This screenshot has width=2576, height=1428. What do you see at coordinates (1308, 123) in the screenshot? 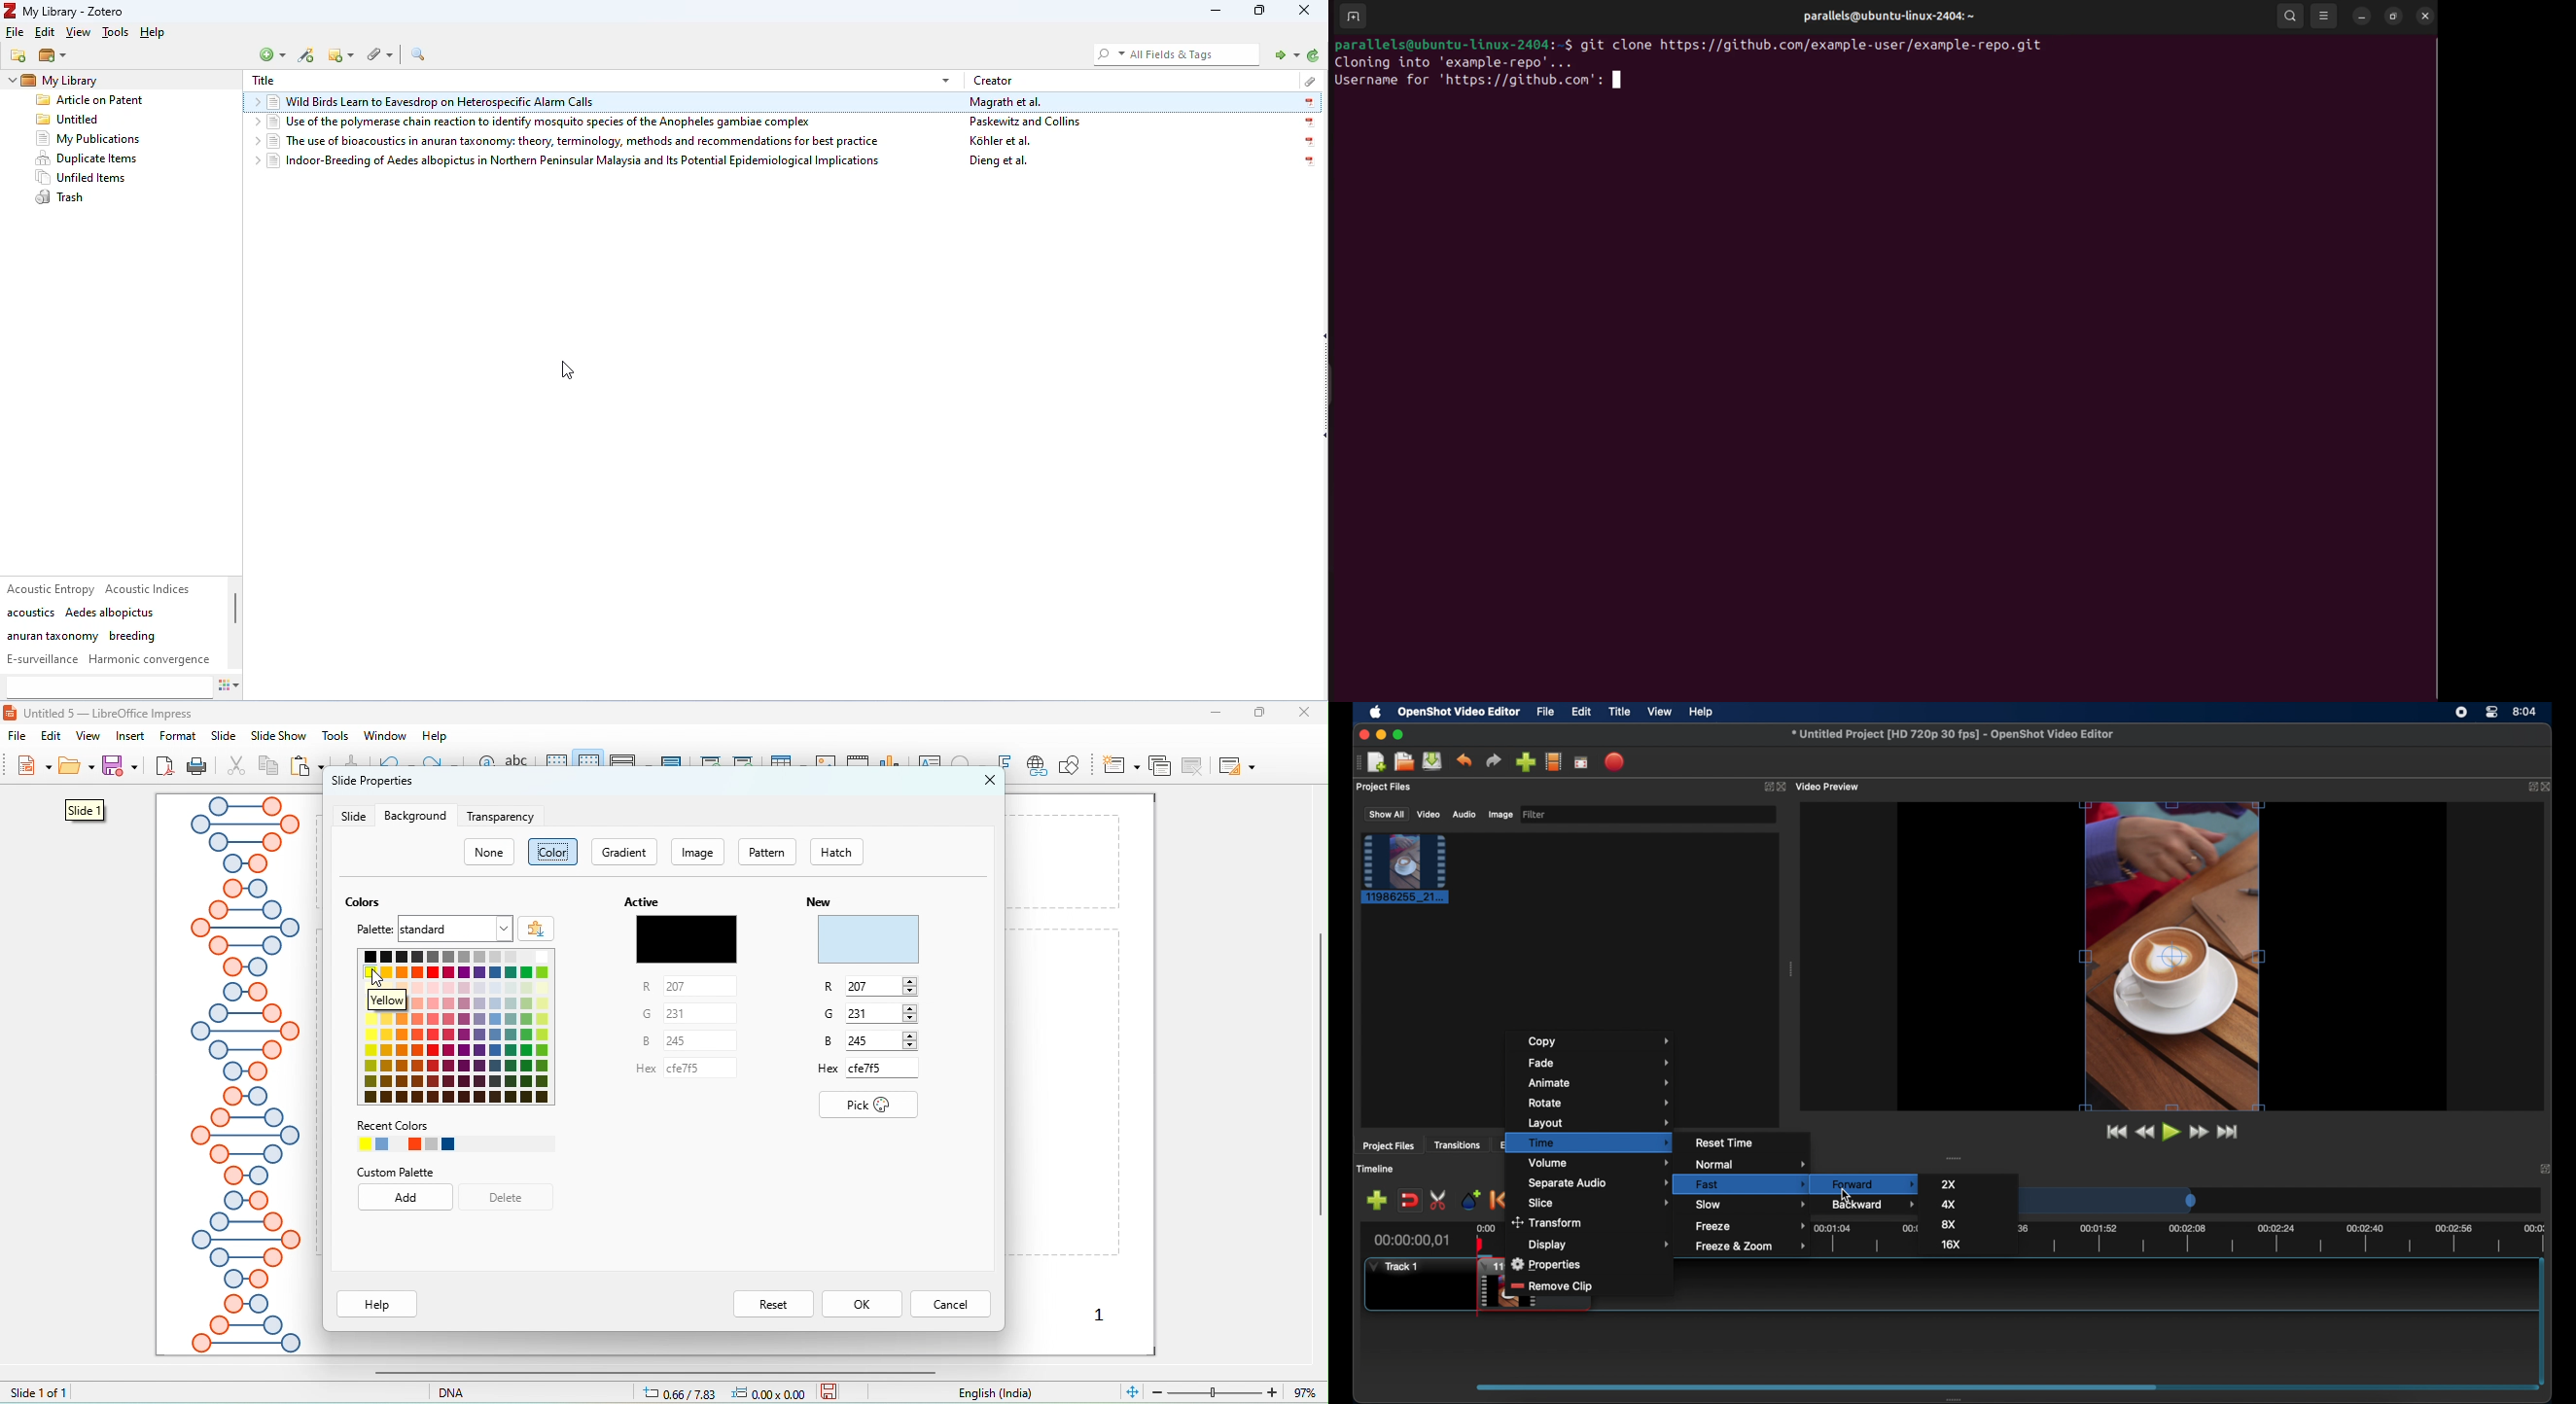
I see `pdf` at bounding box center [1308, 123].